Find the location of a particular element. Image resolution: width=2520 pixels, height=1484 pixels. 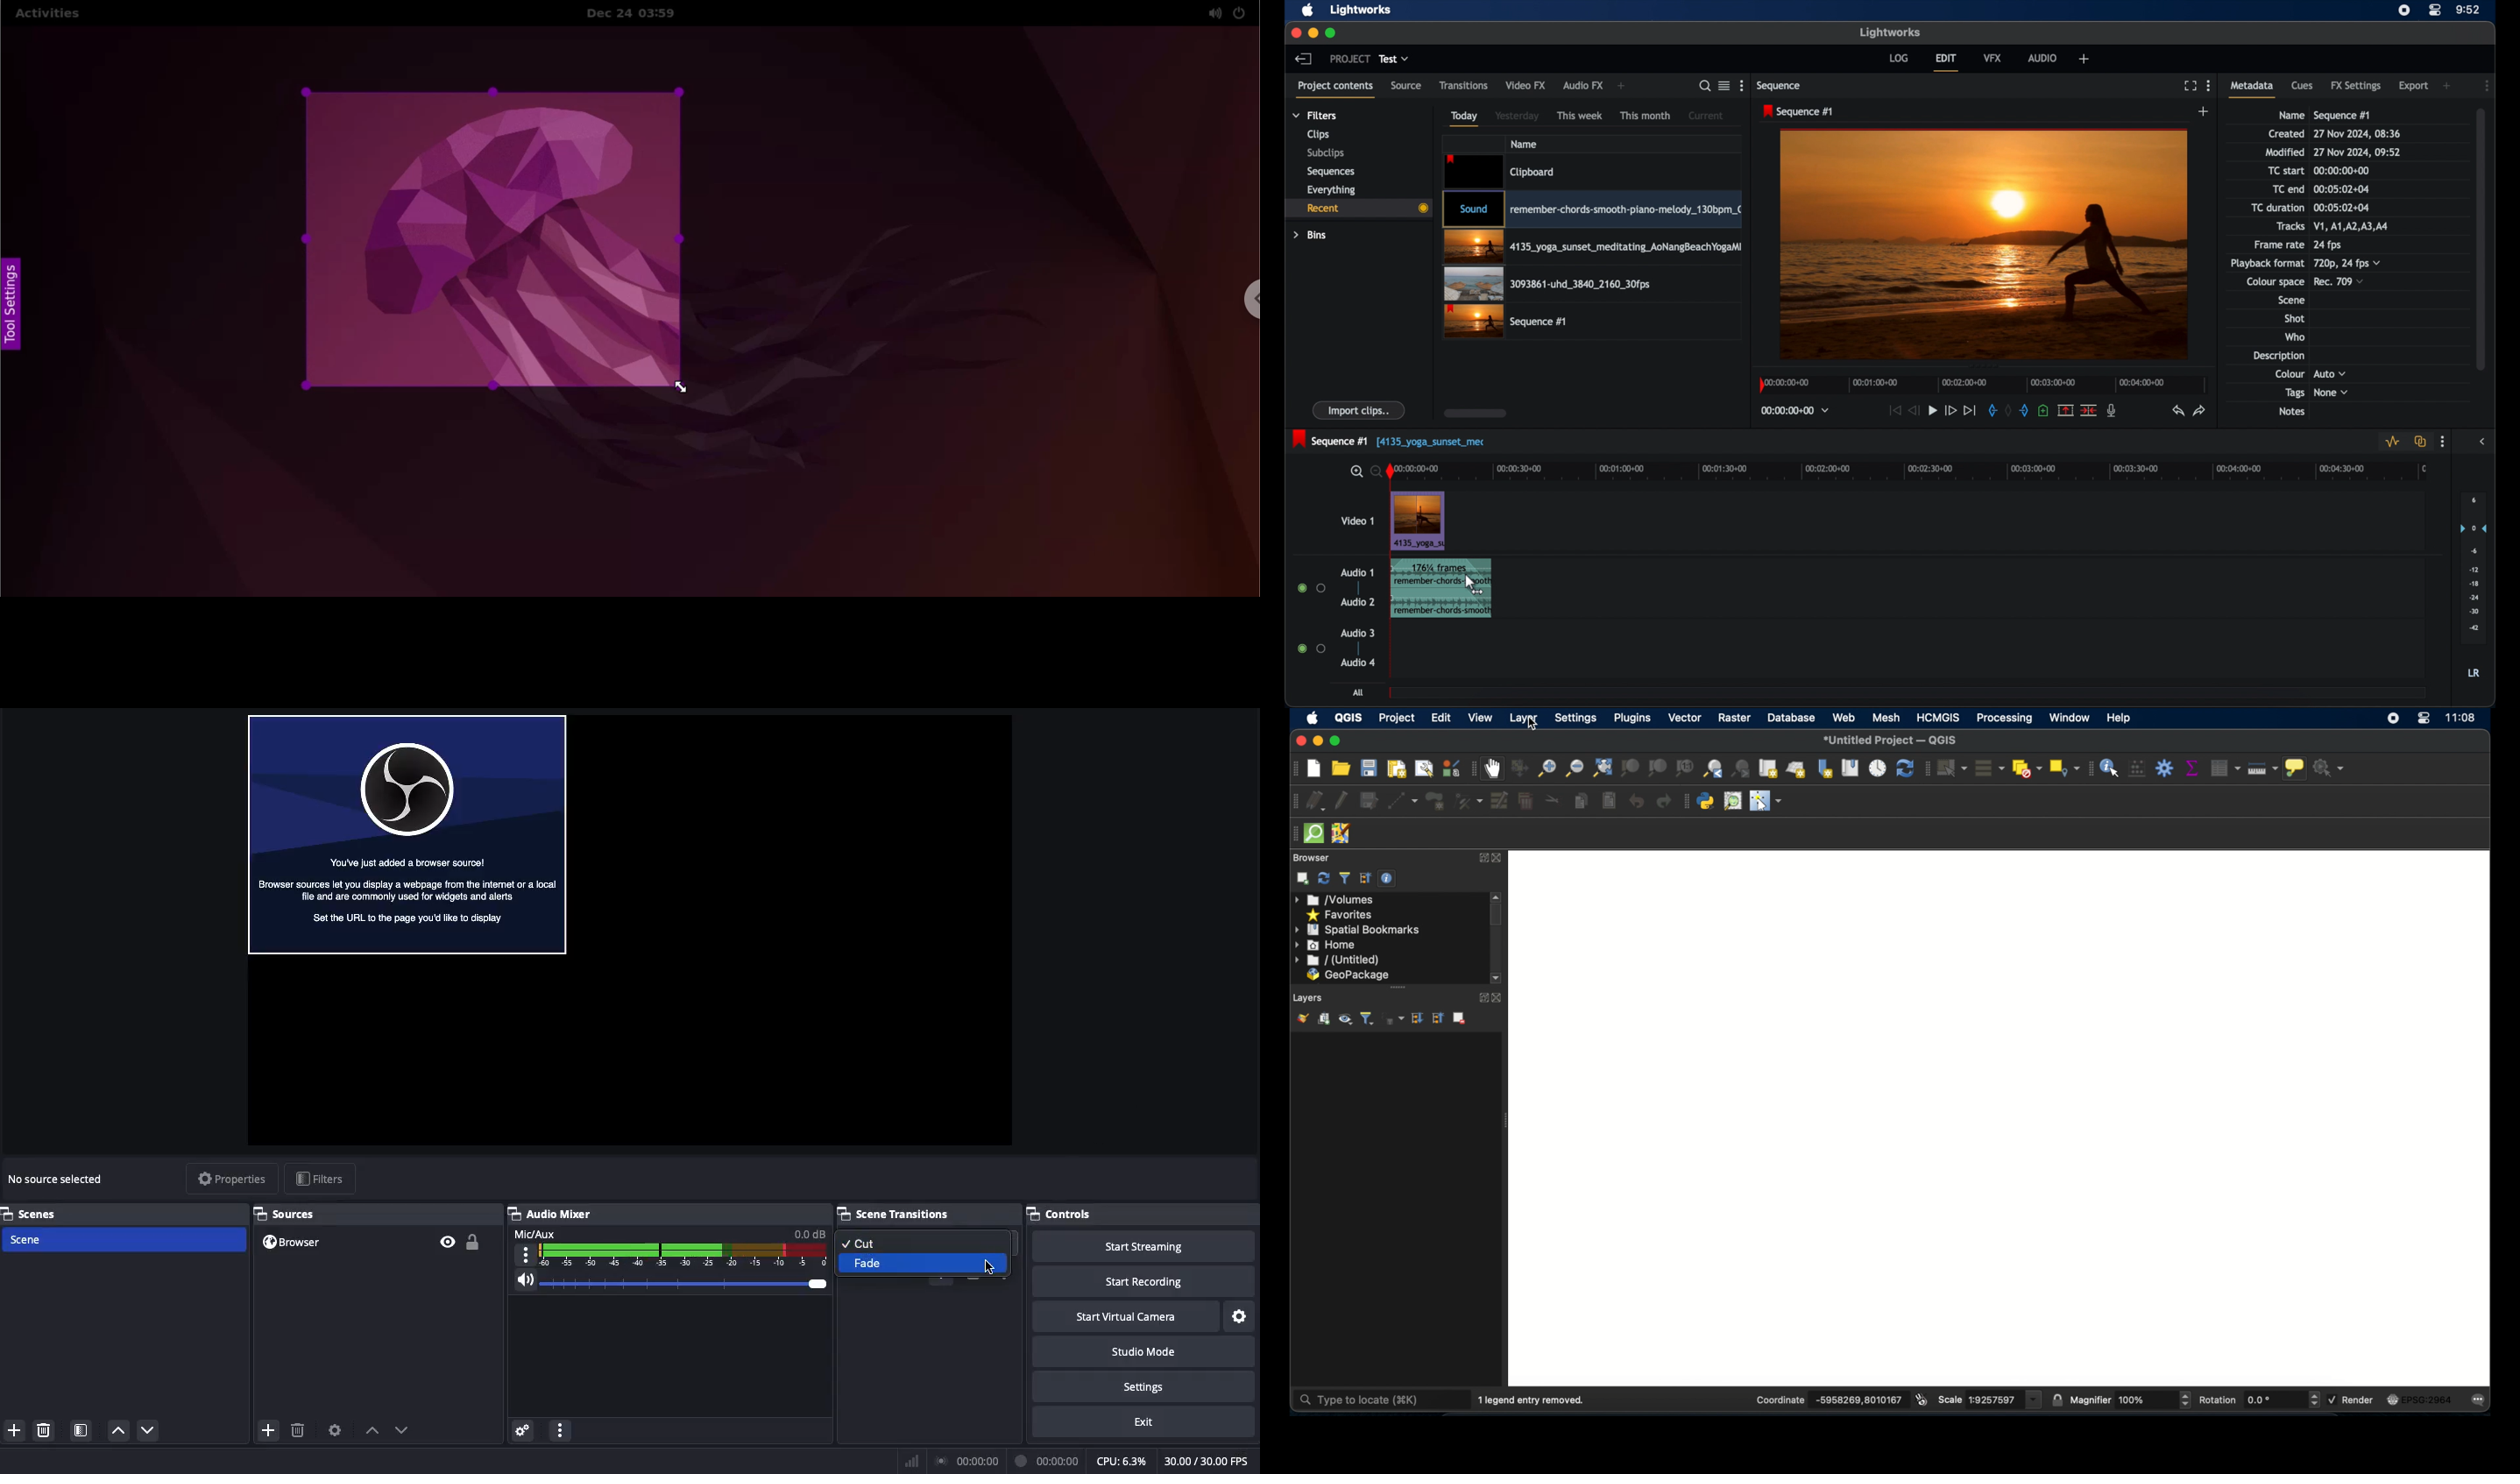

maximize is located at coordinates (1332, 33).